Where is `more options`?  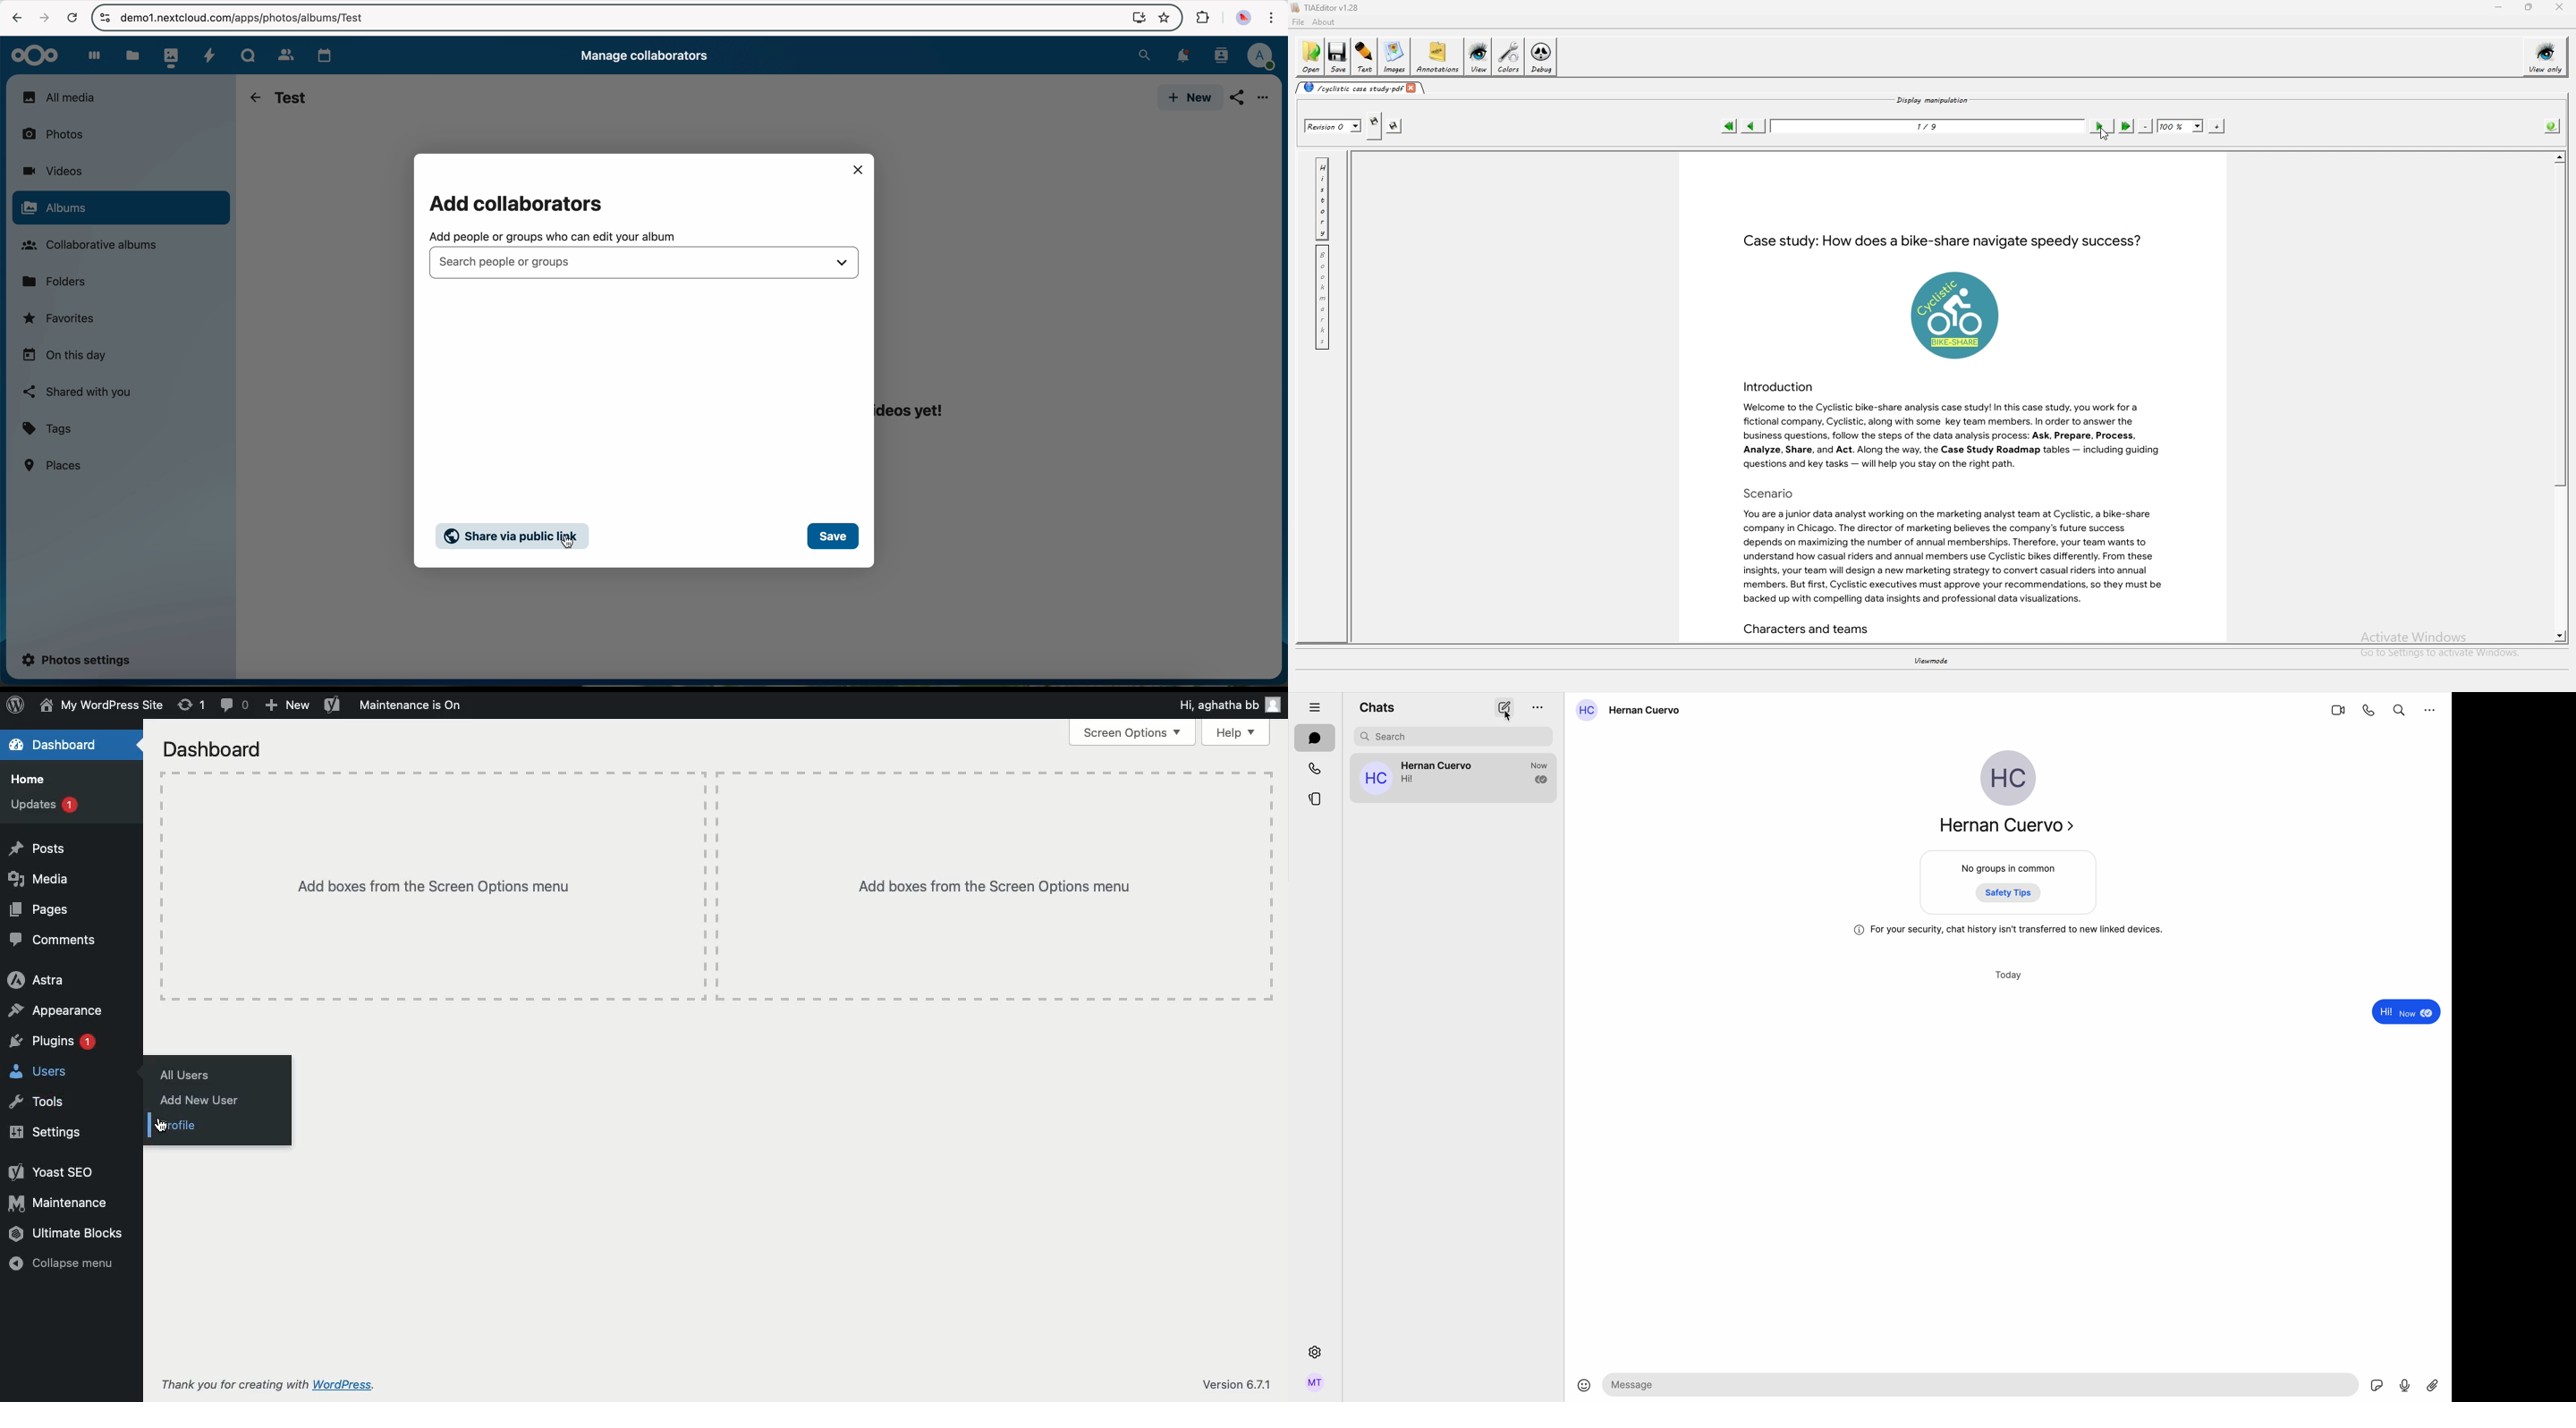
more options is located at coordinates (1265, 100).